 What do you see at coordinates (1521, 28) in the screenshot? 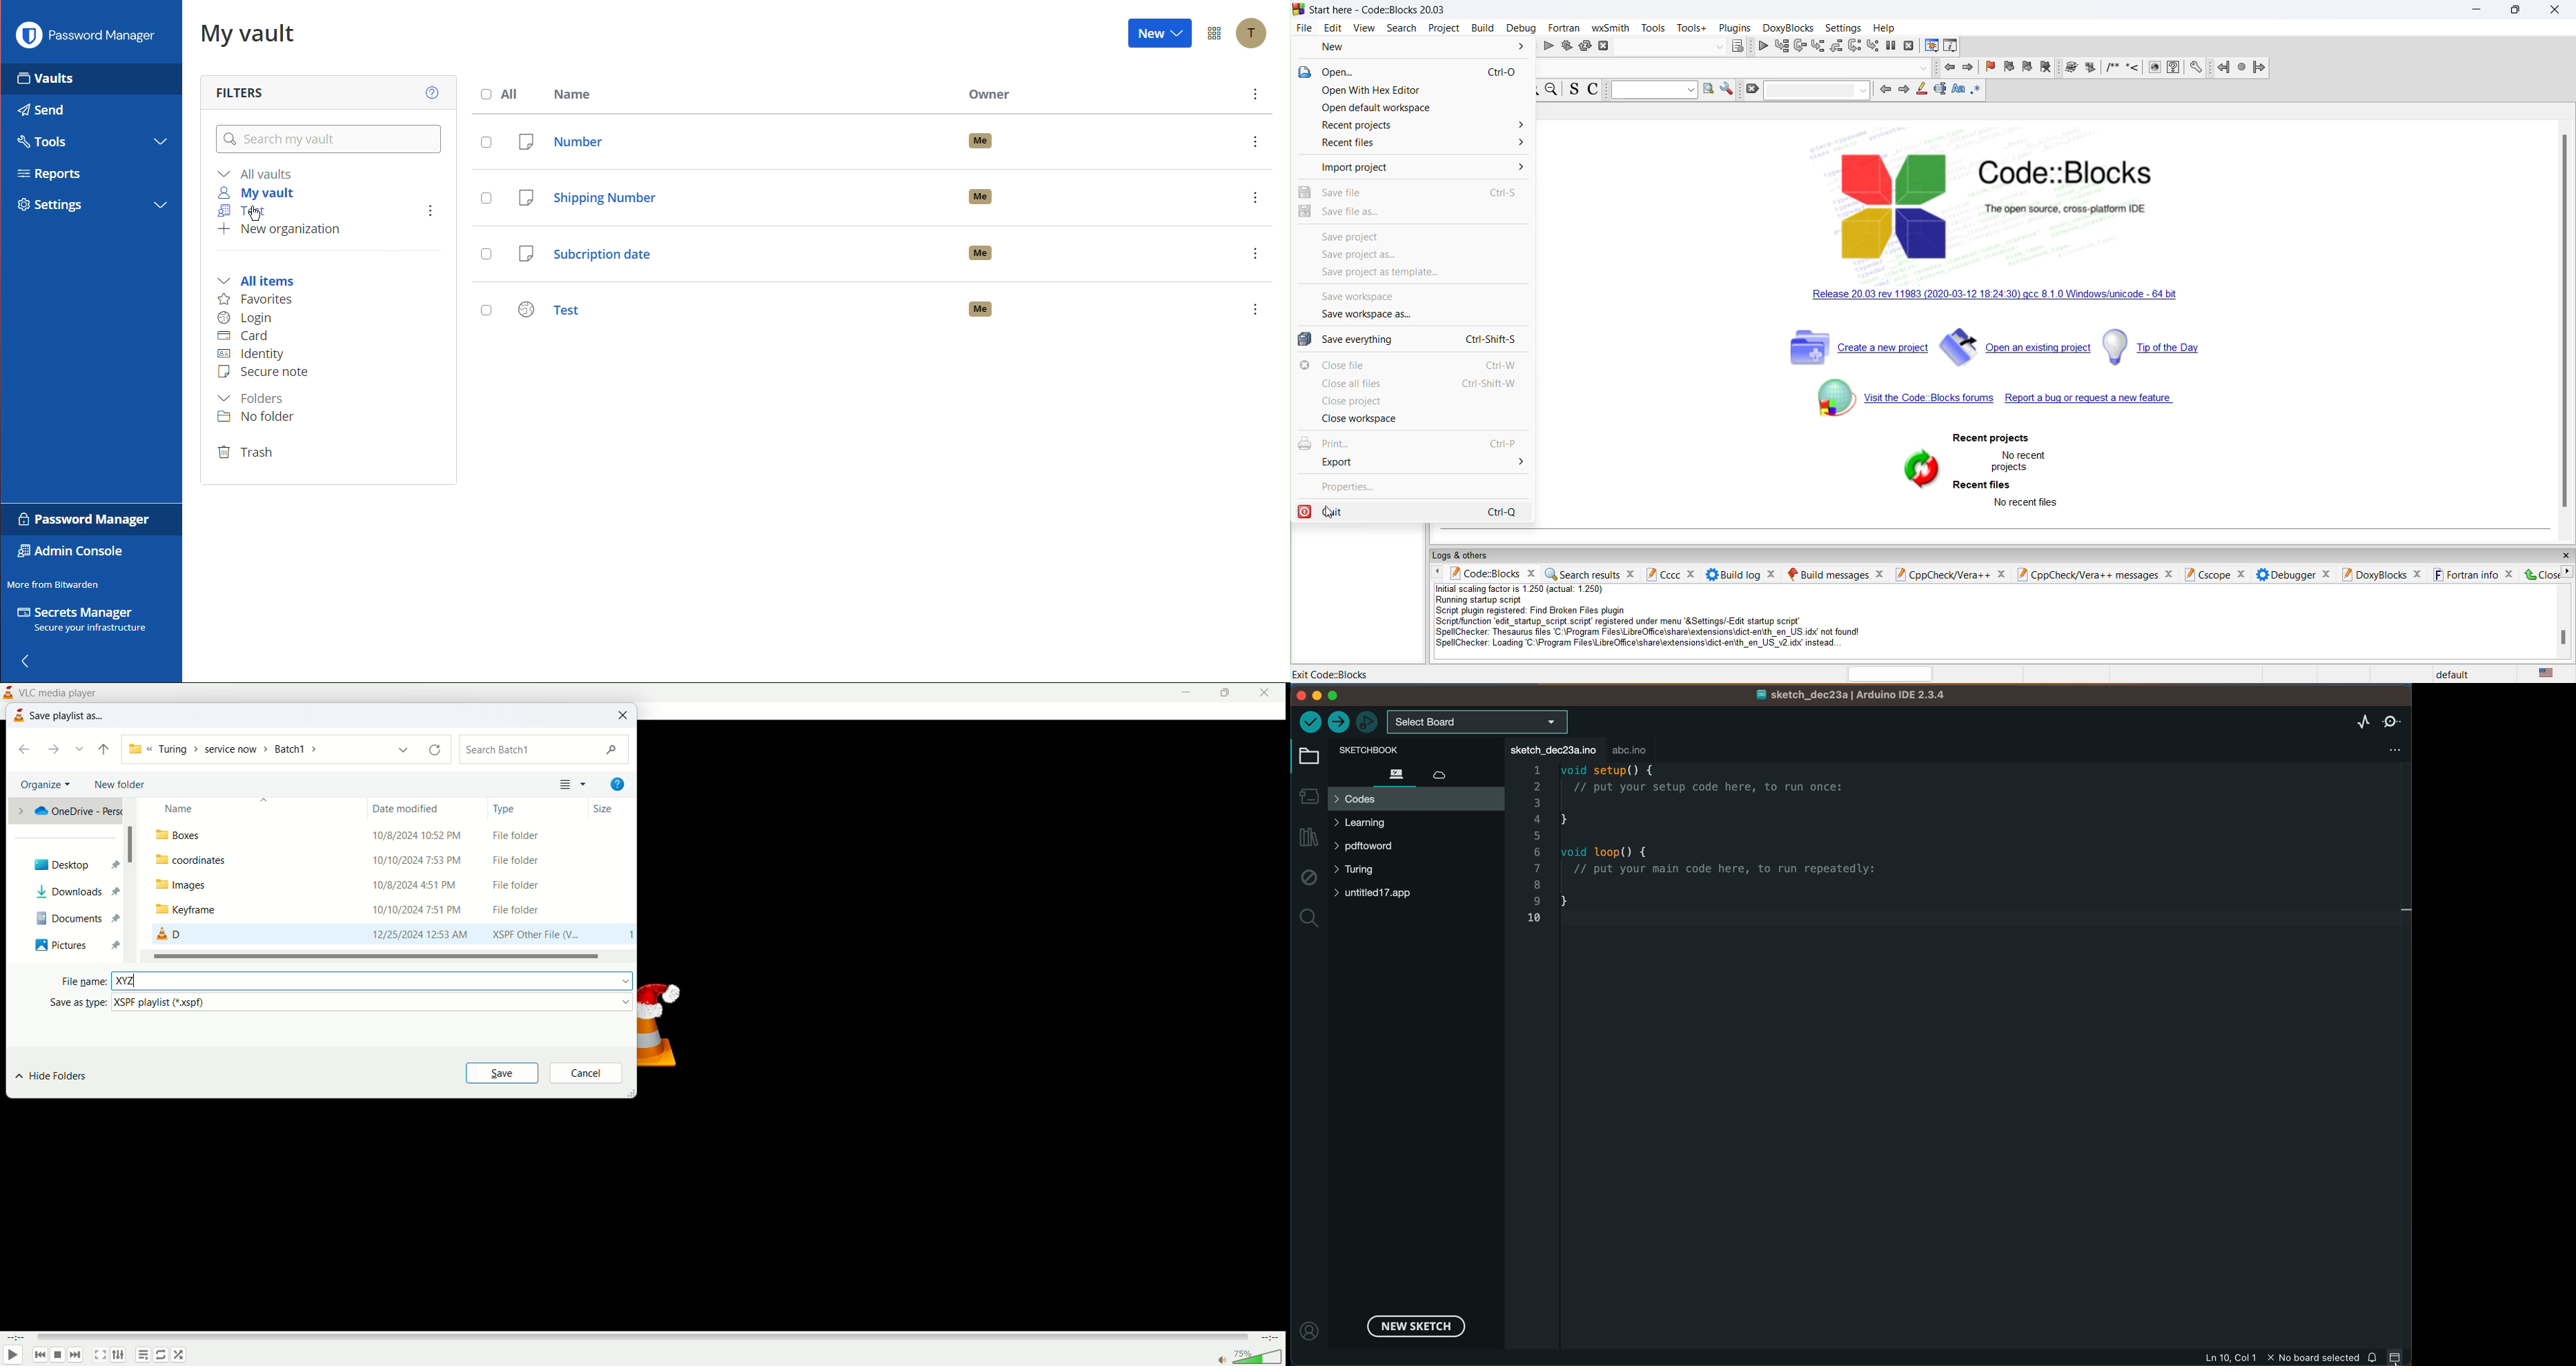
I see `debug` at bounding box center [1521, 28].